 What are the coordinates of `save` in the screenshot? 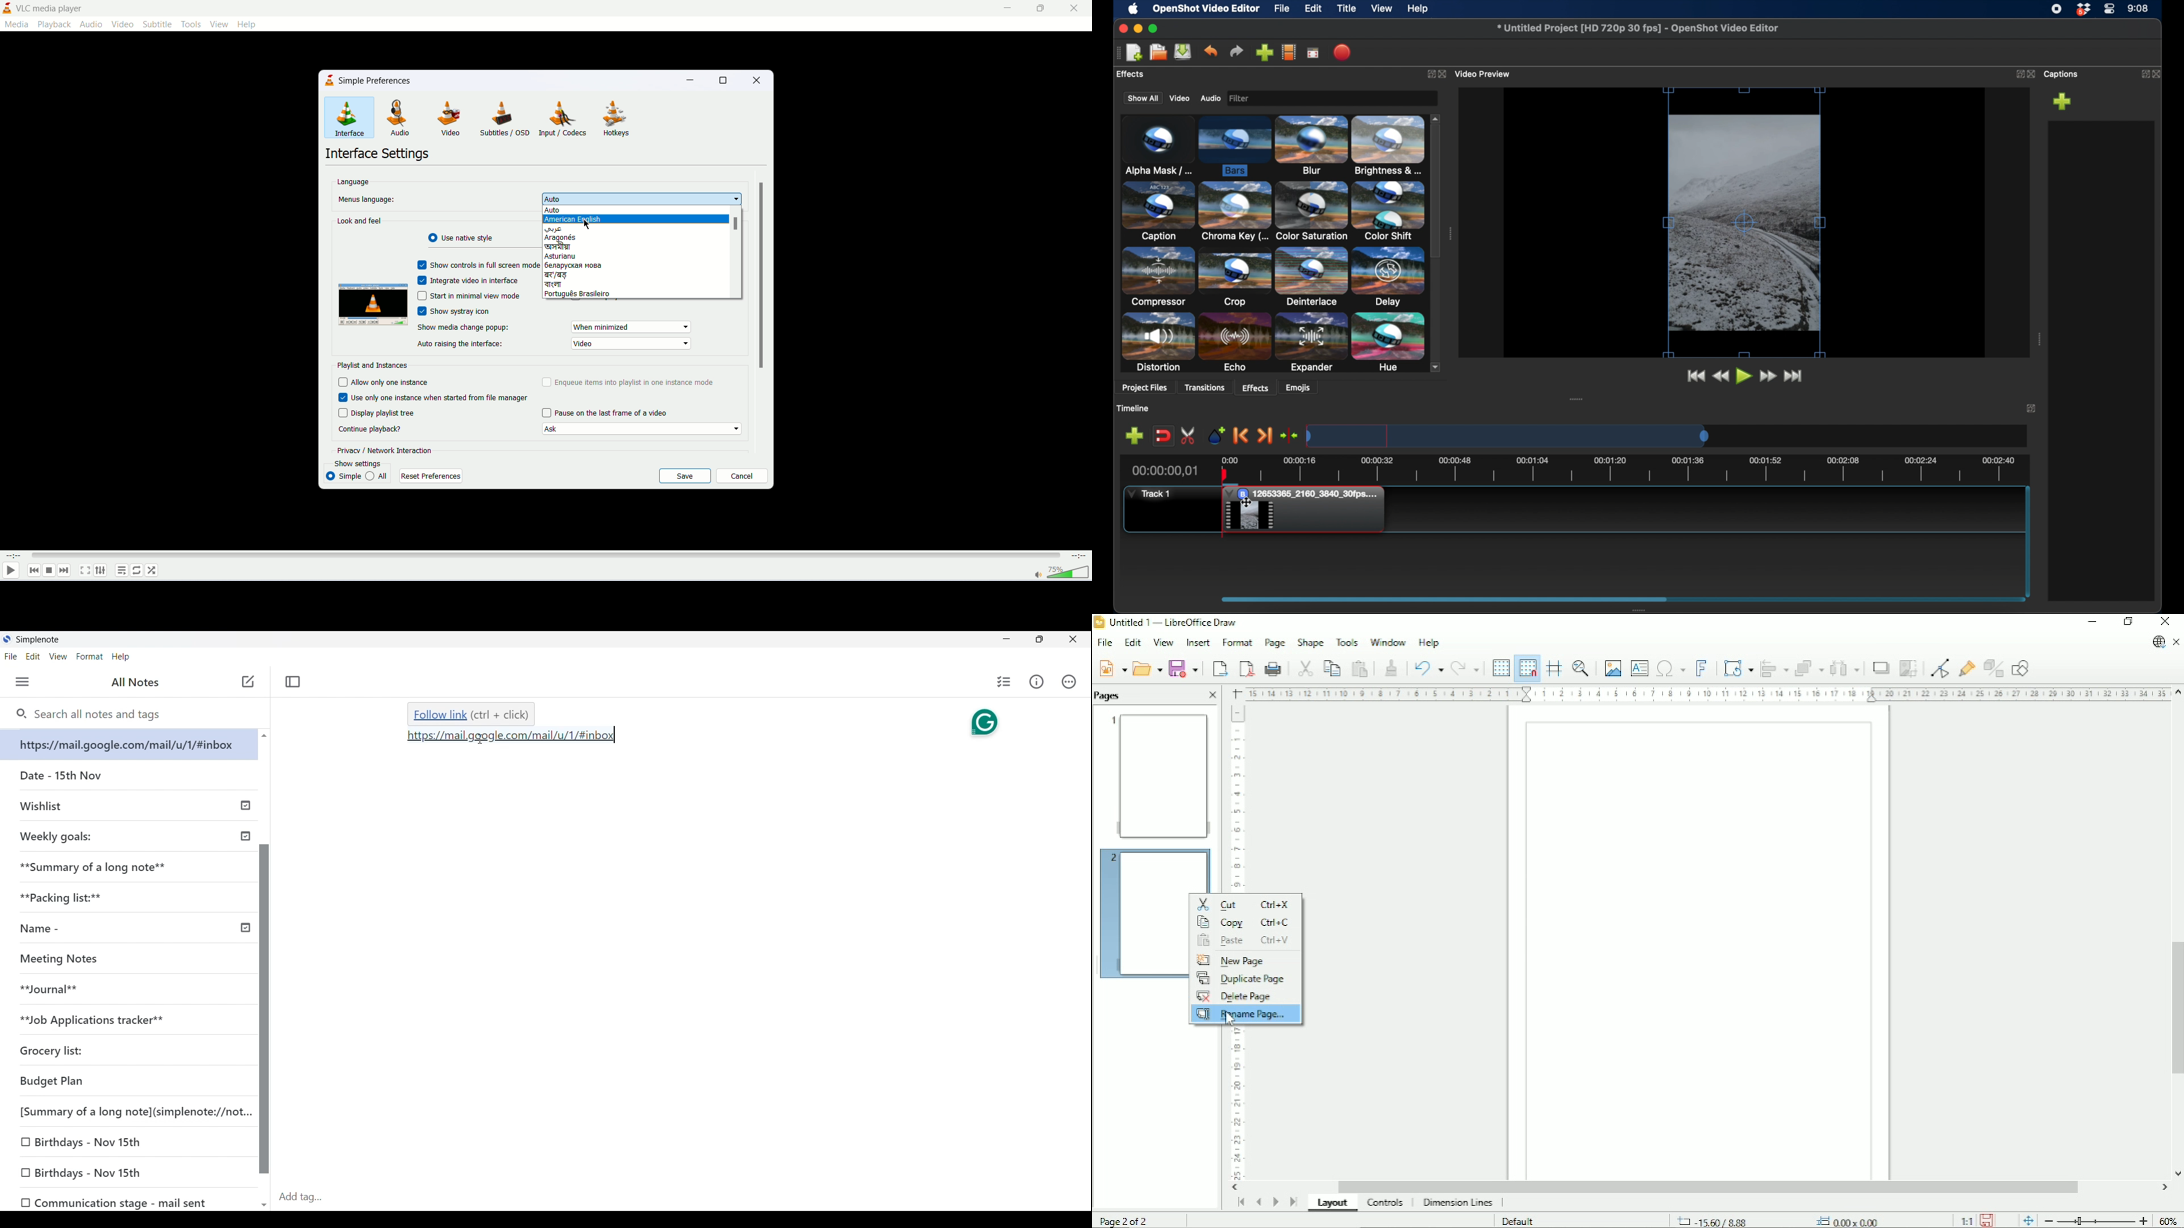 It's located at (685, 477).